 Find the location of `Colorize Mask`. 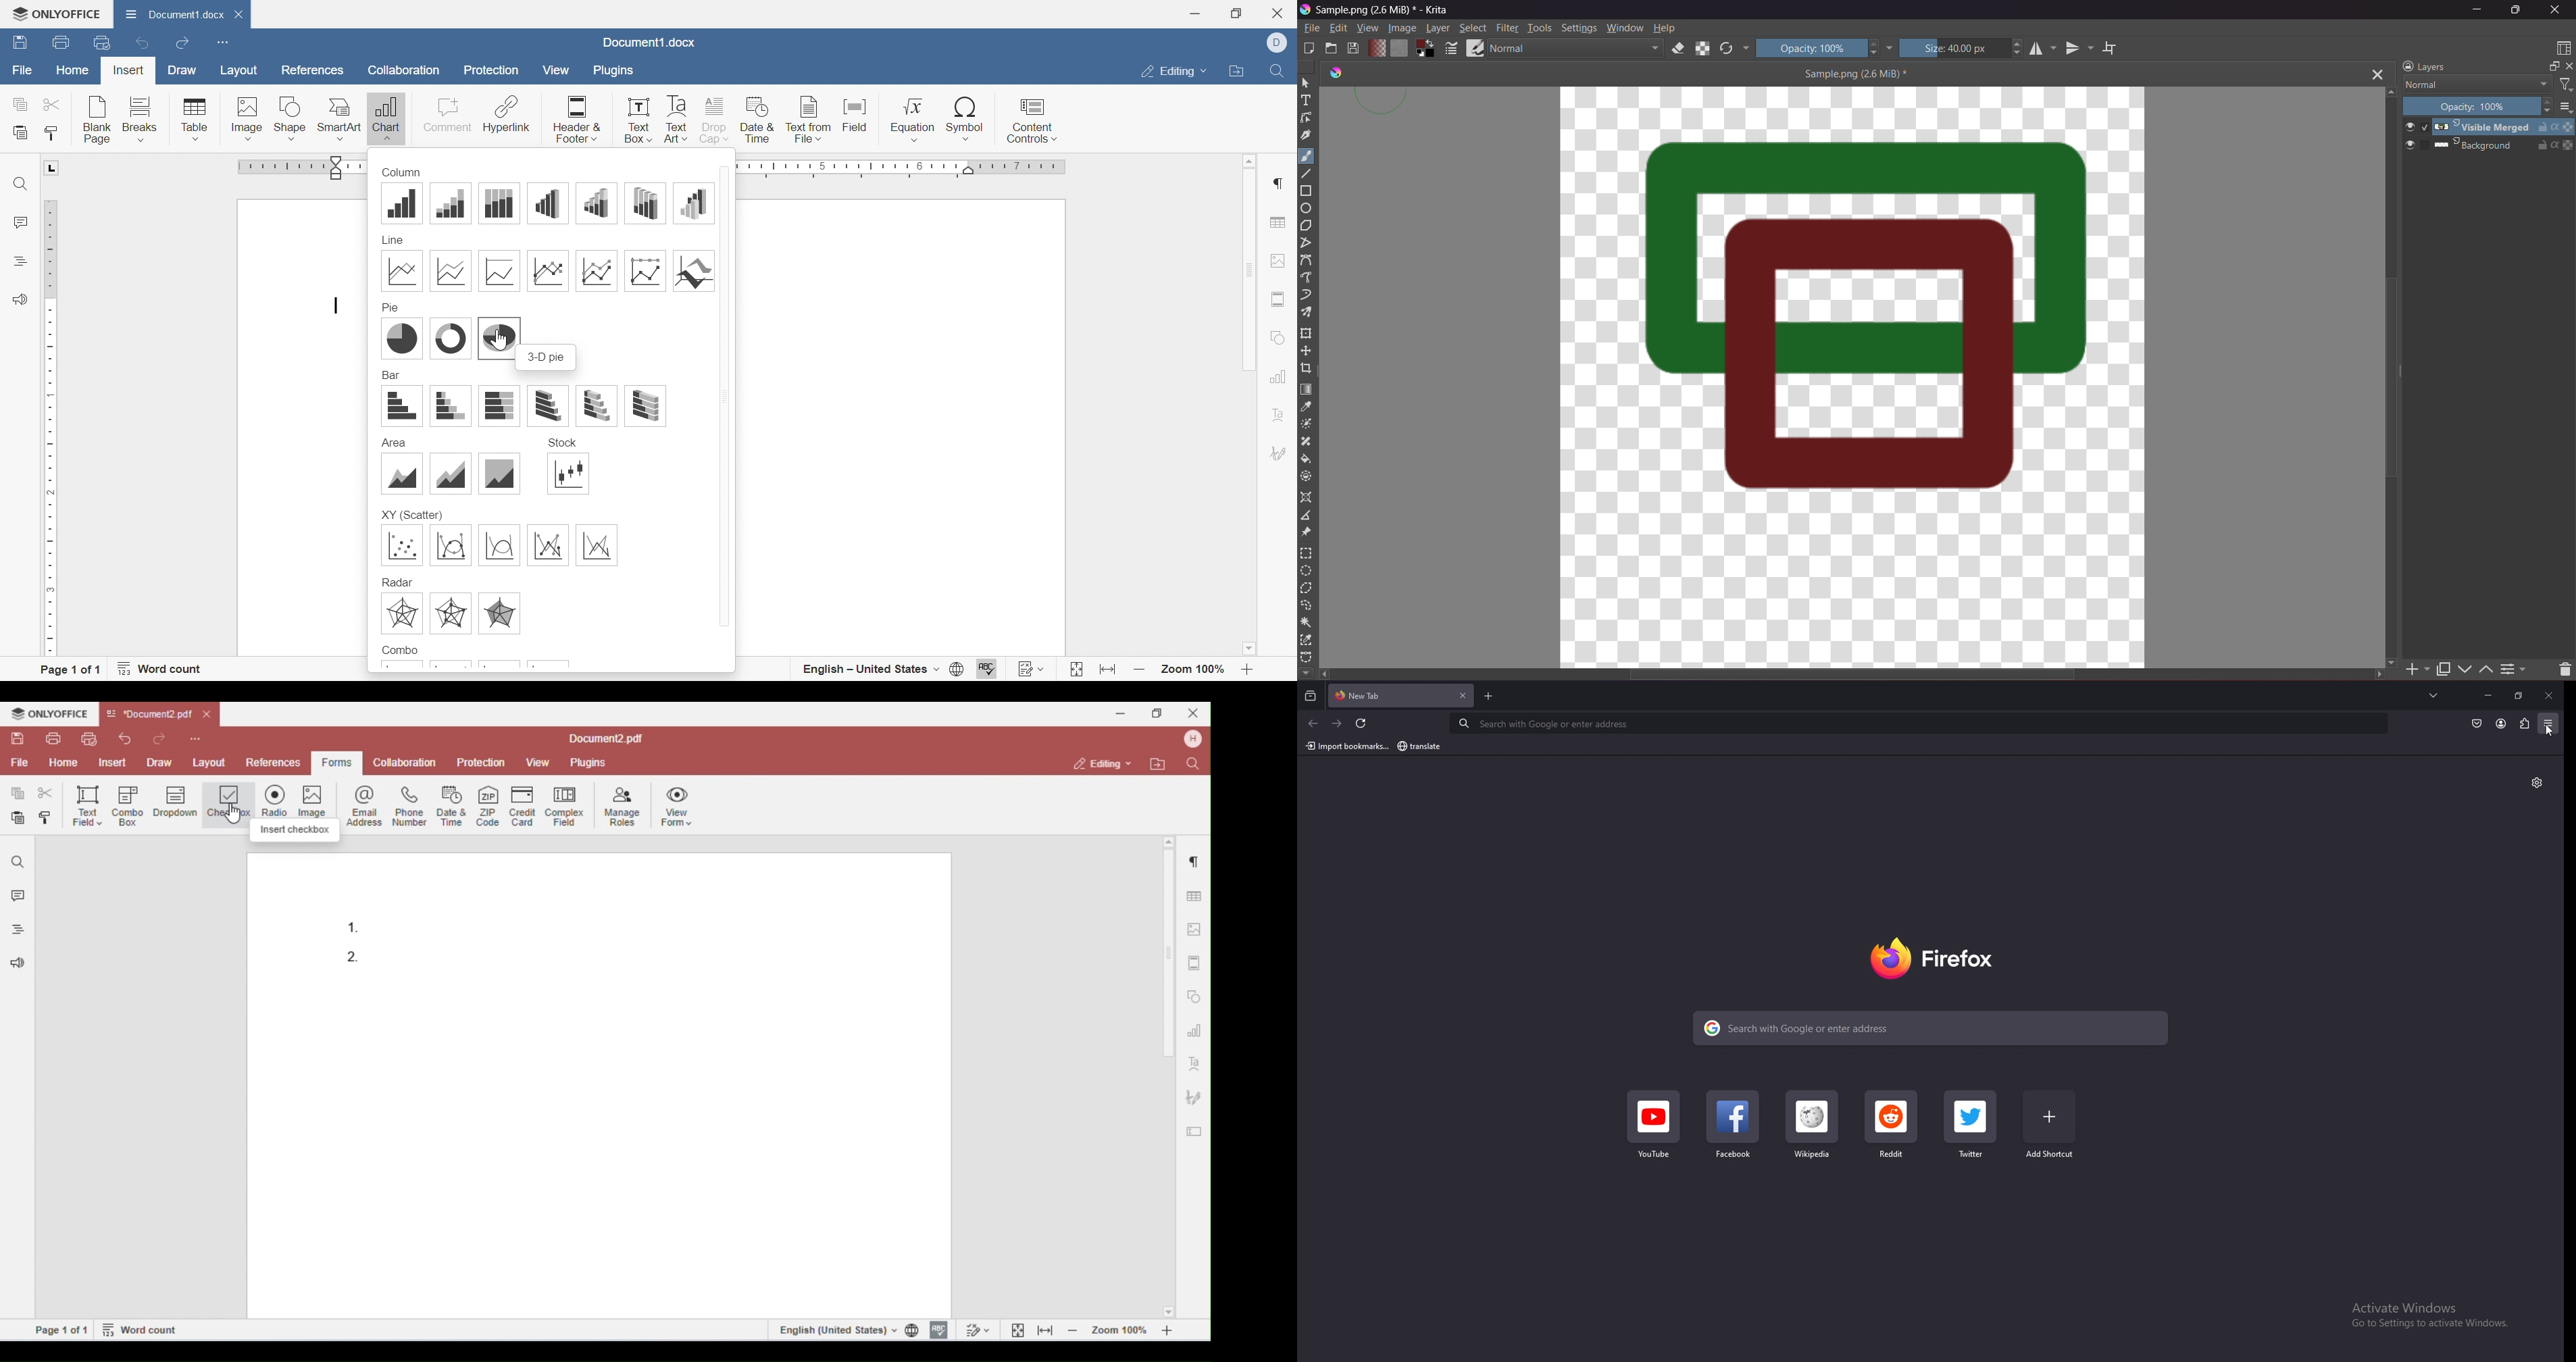

Colorize Mask is located at coordinates (1309, 424).